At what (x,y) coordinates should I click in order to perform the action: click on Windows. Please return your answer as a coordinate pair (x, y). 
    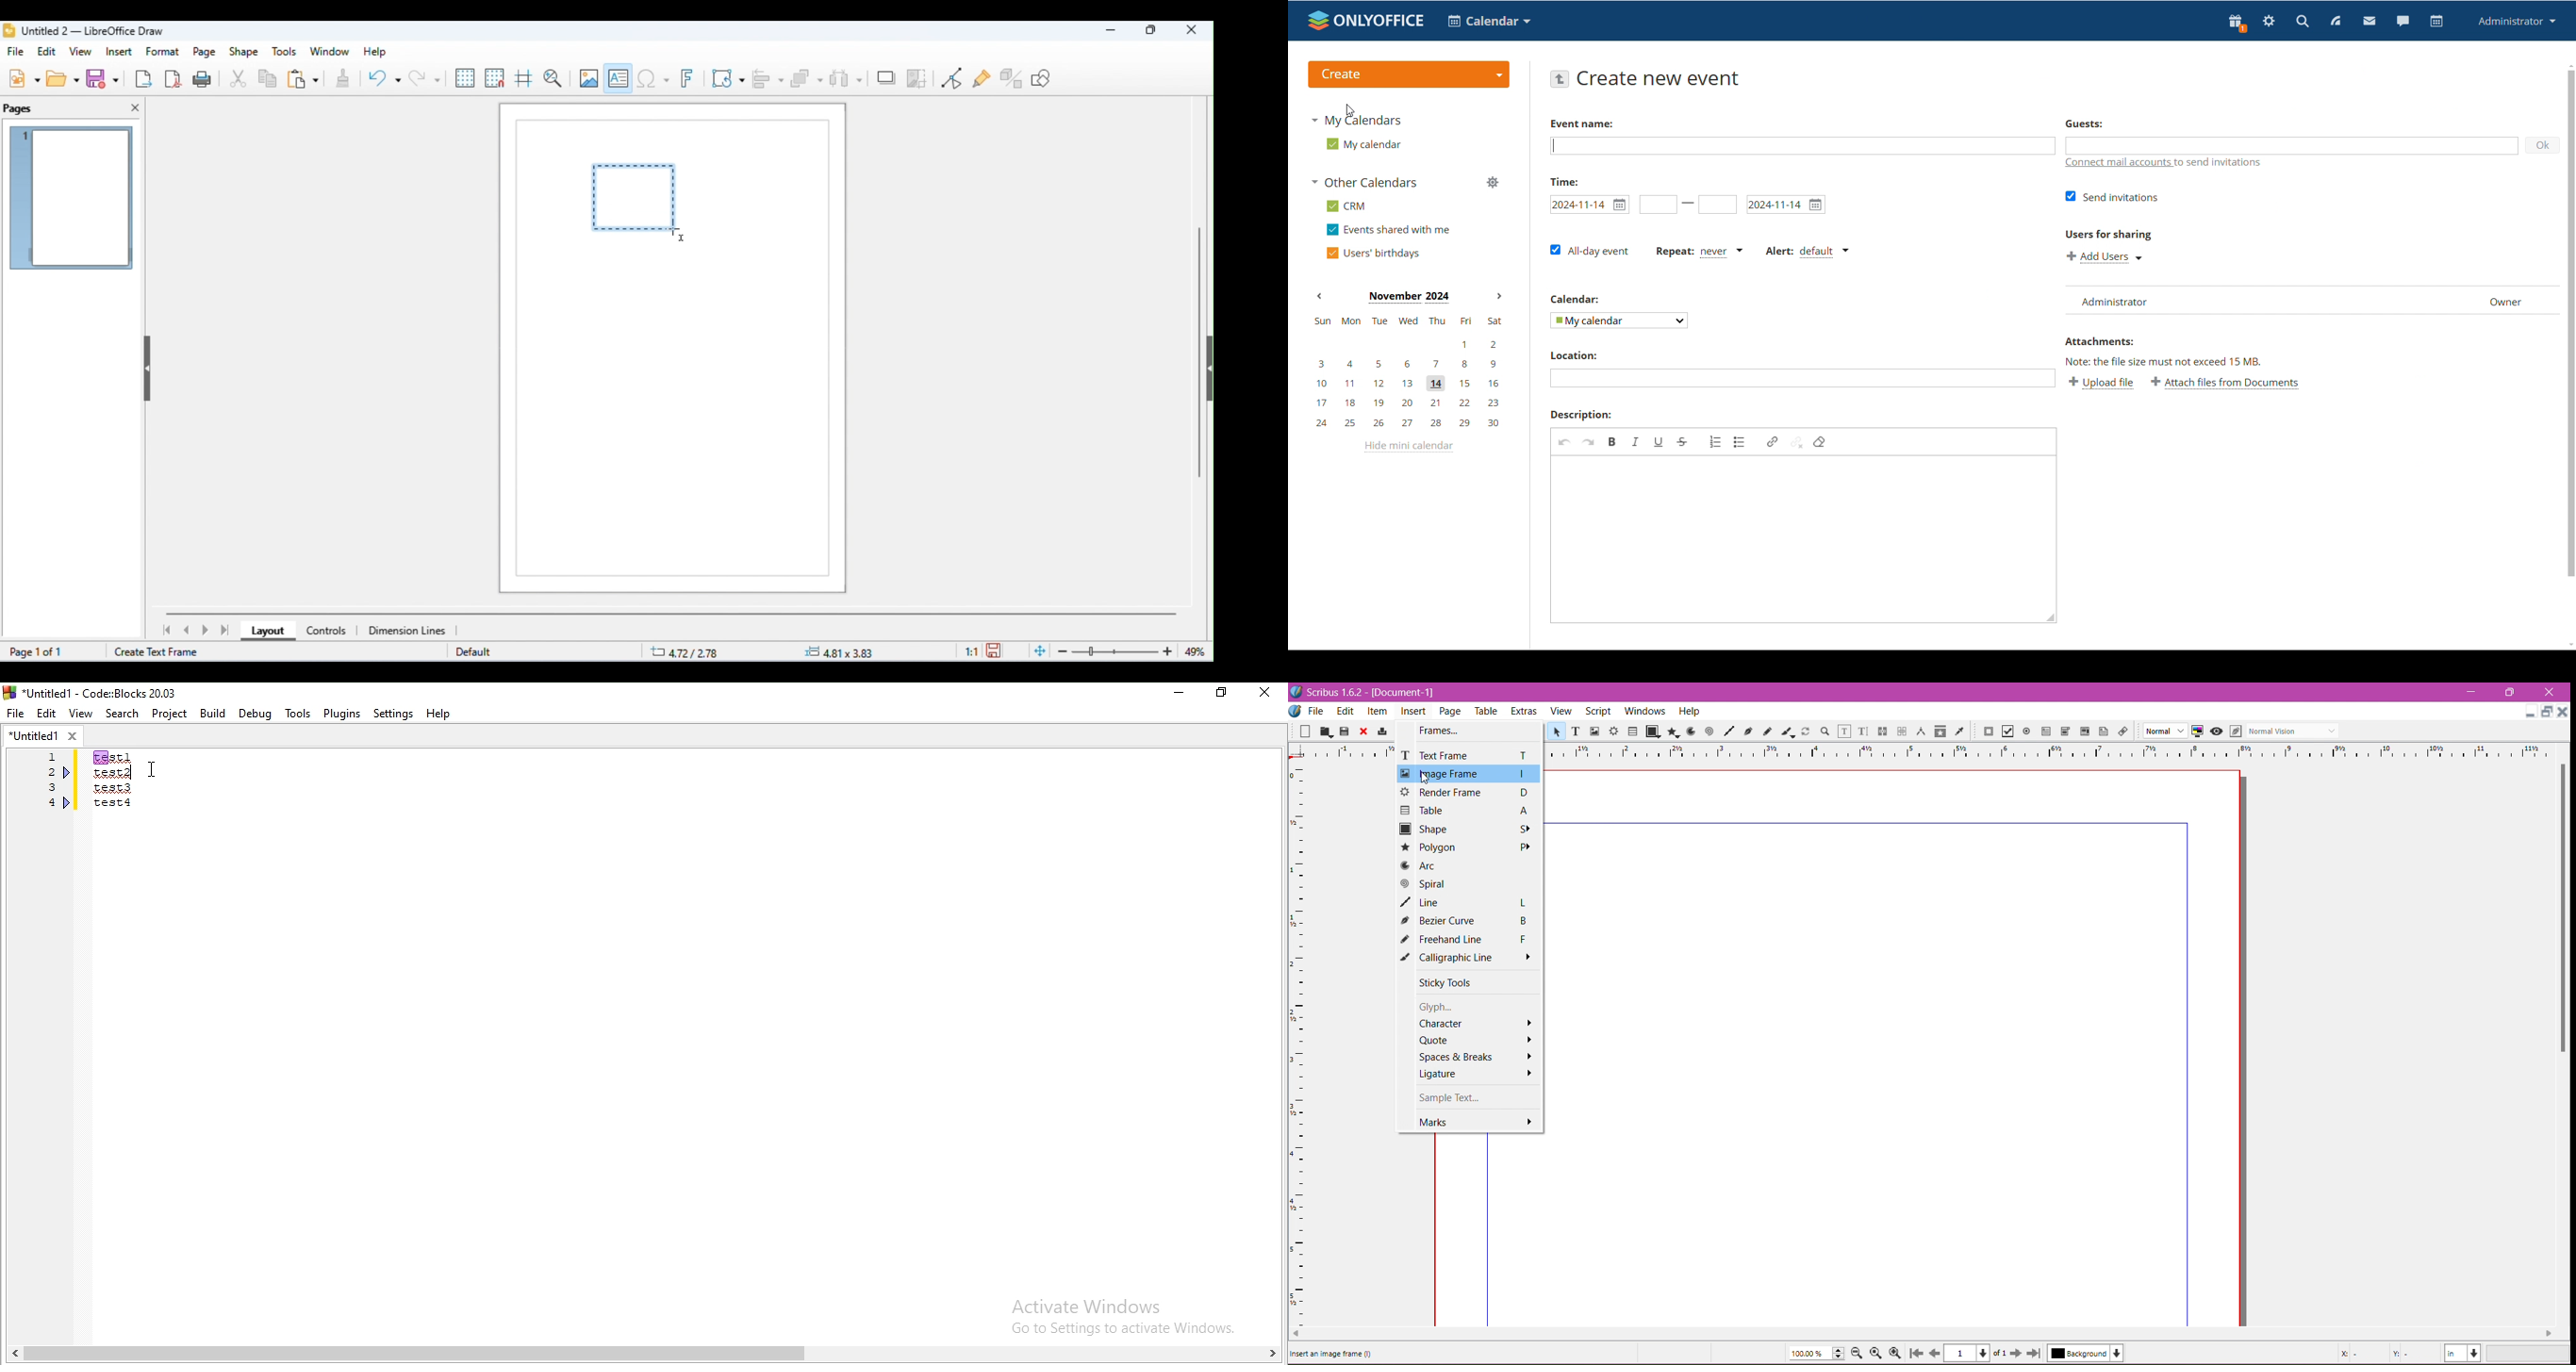
    Looking at the image, I should click on (1643, 710).